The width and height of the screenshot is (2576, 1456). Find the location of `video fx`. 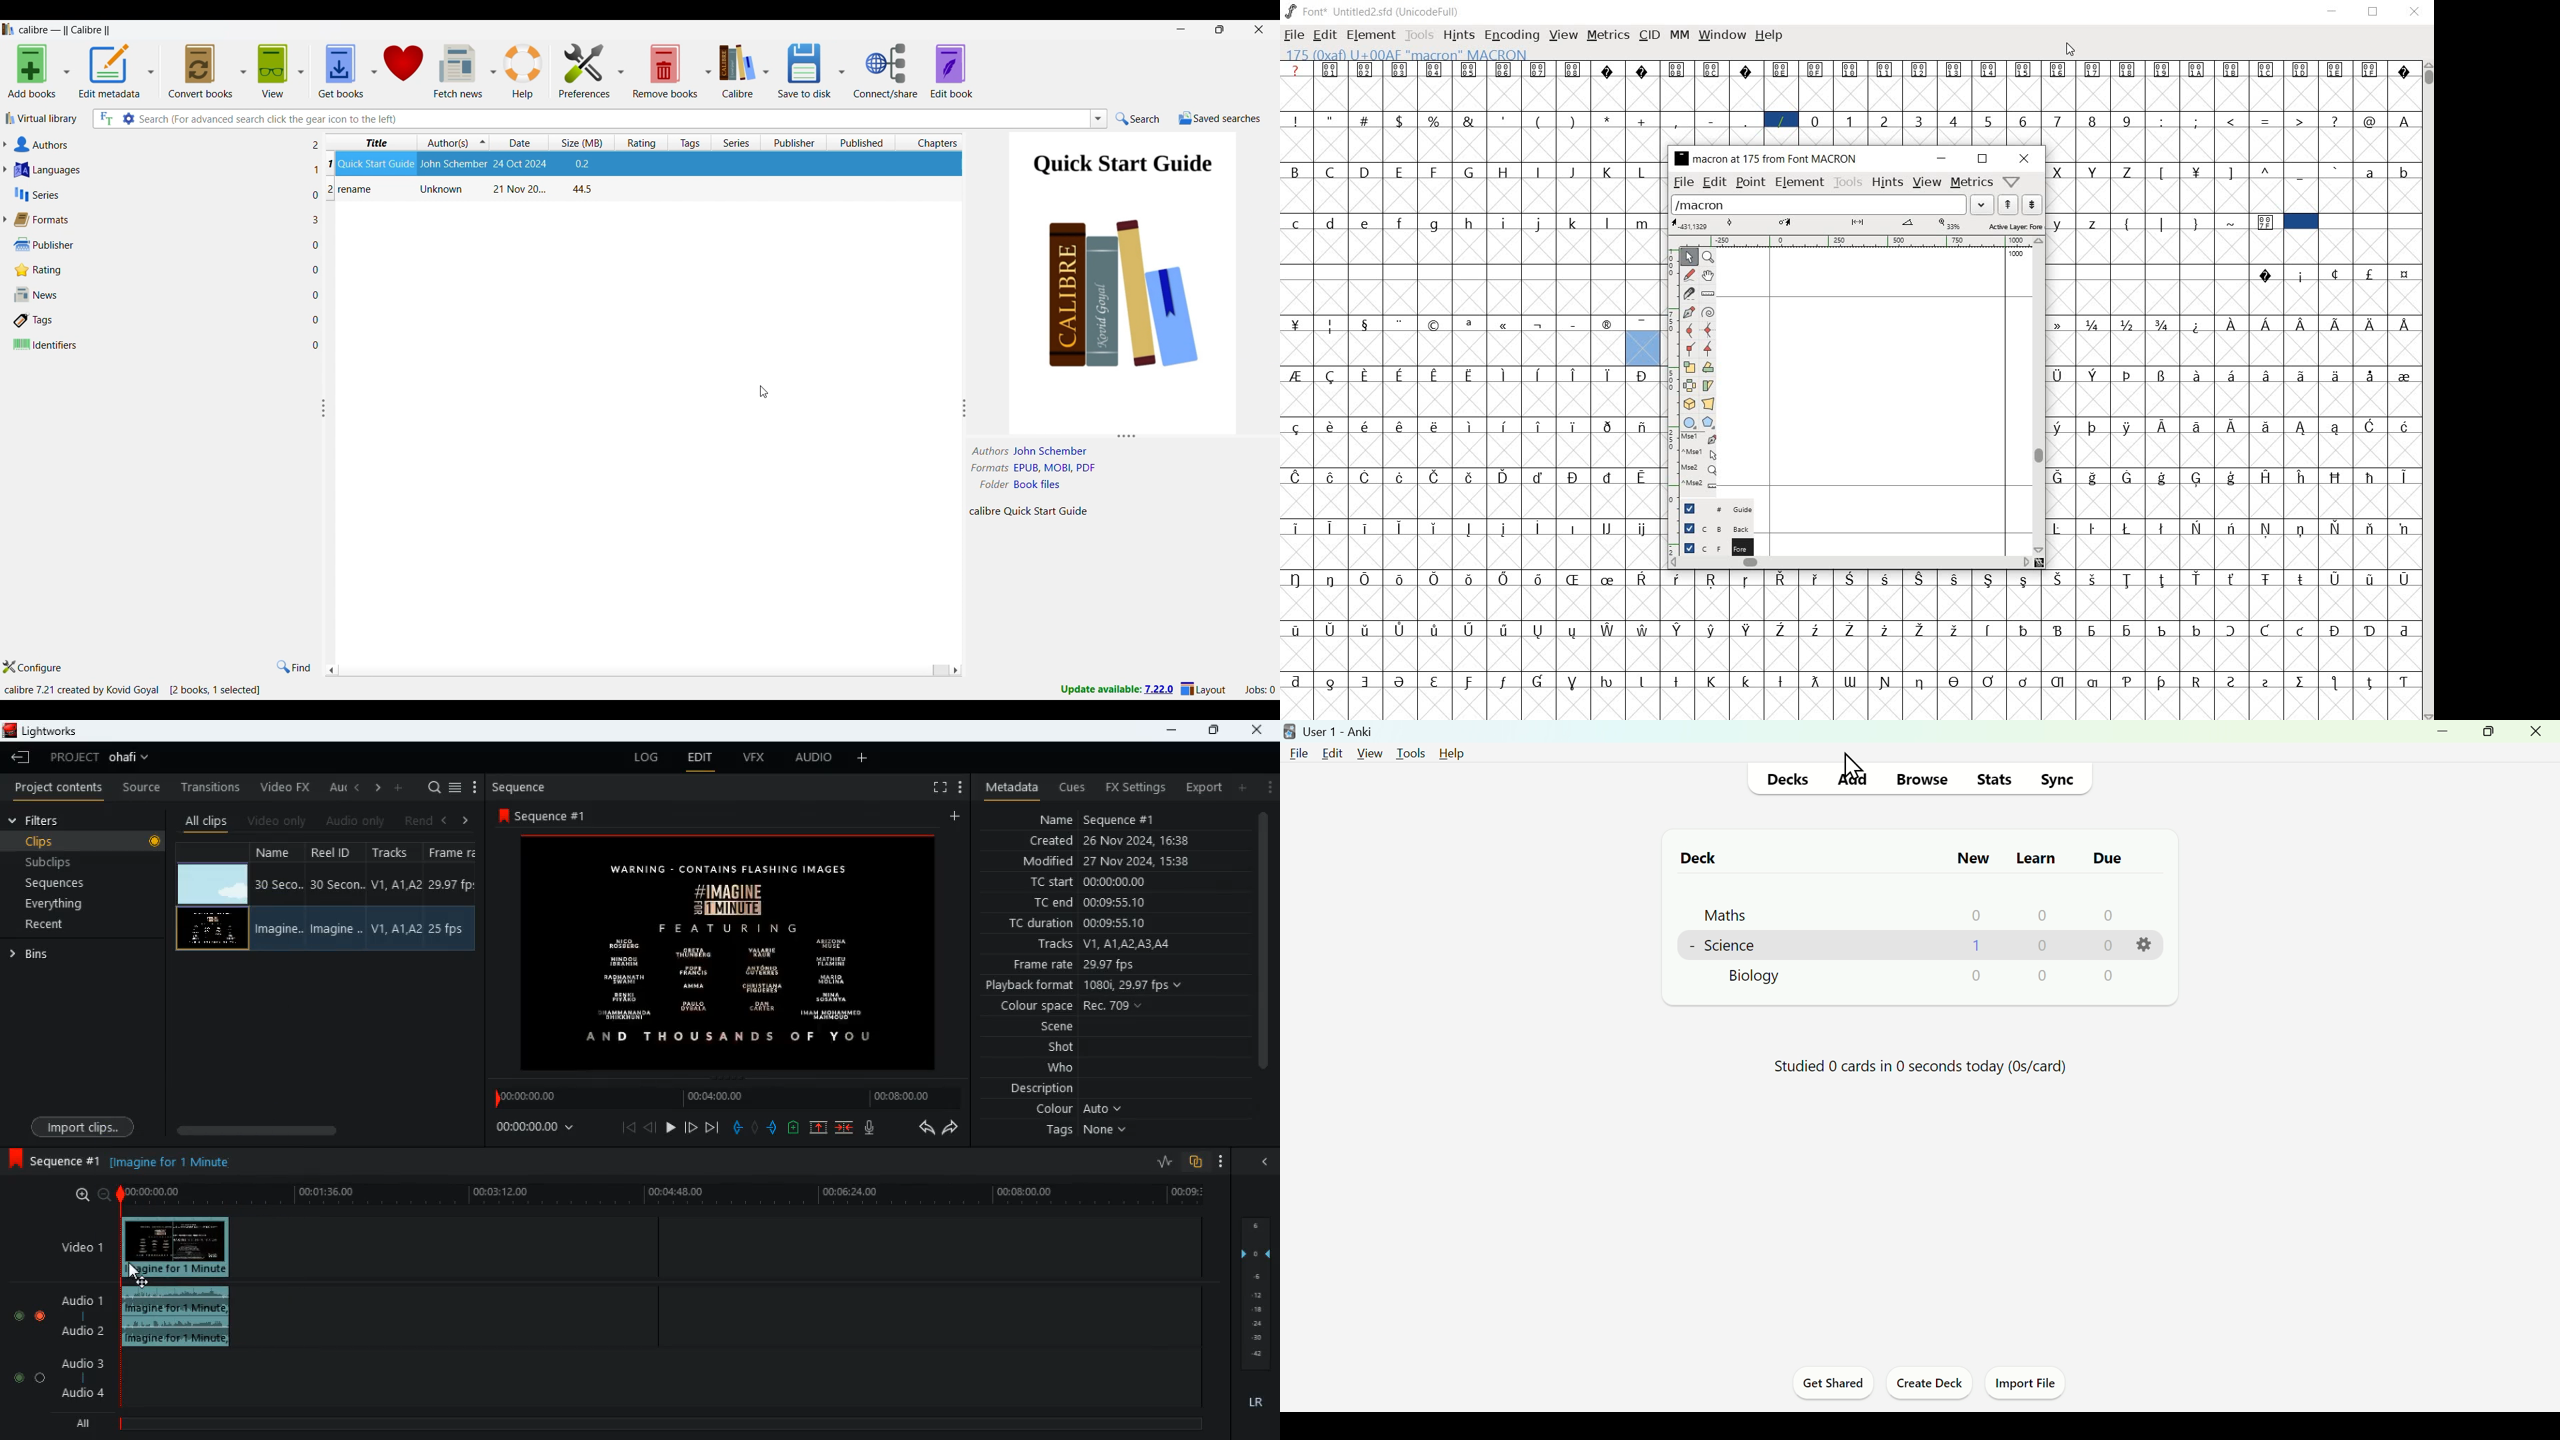

video fx is located at coordinates (287, 786).